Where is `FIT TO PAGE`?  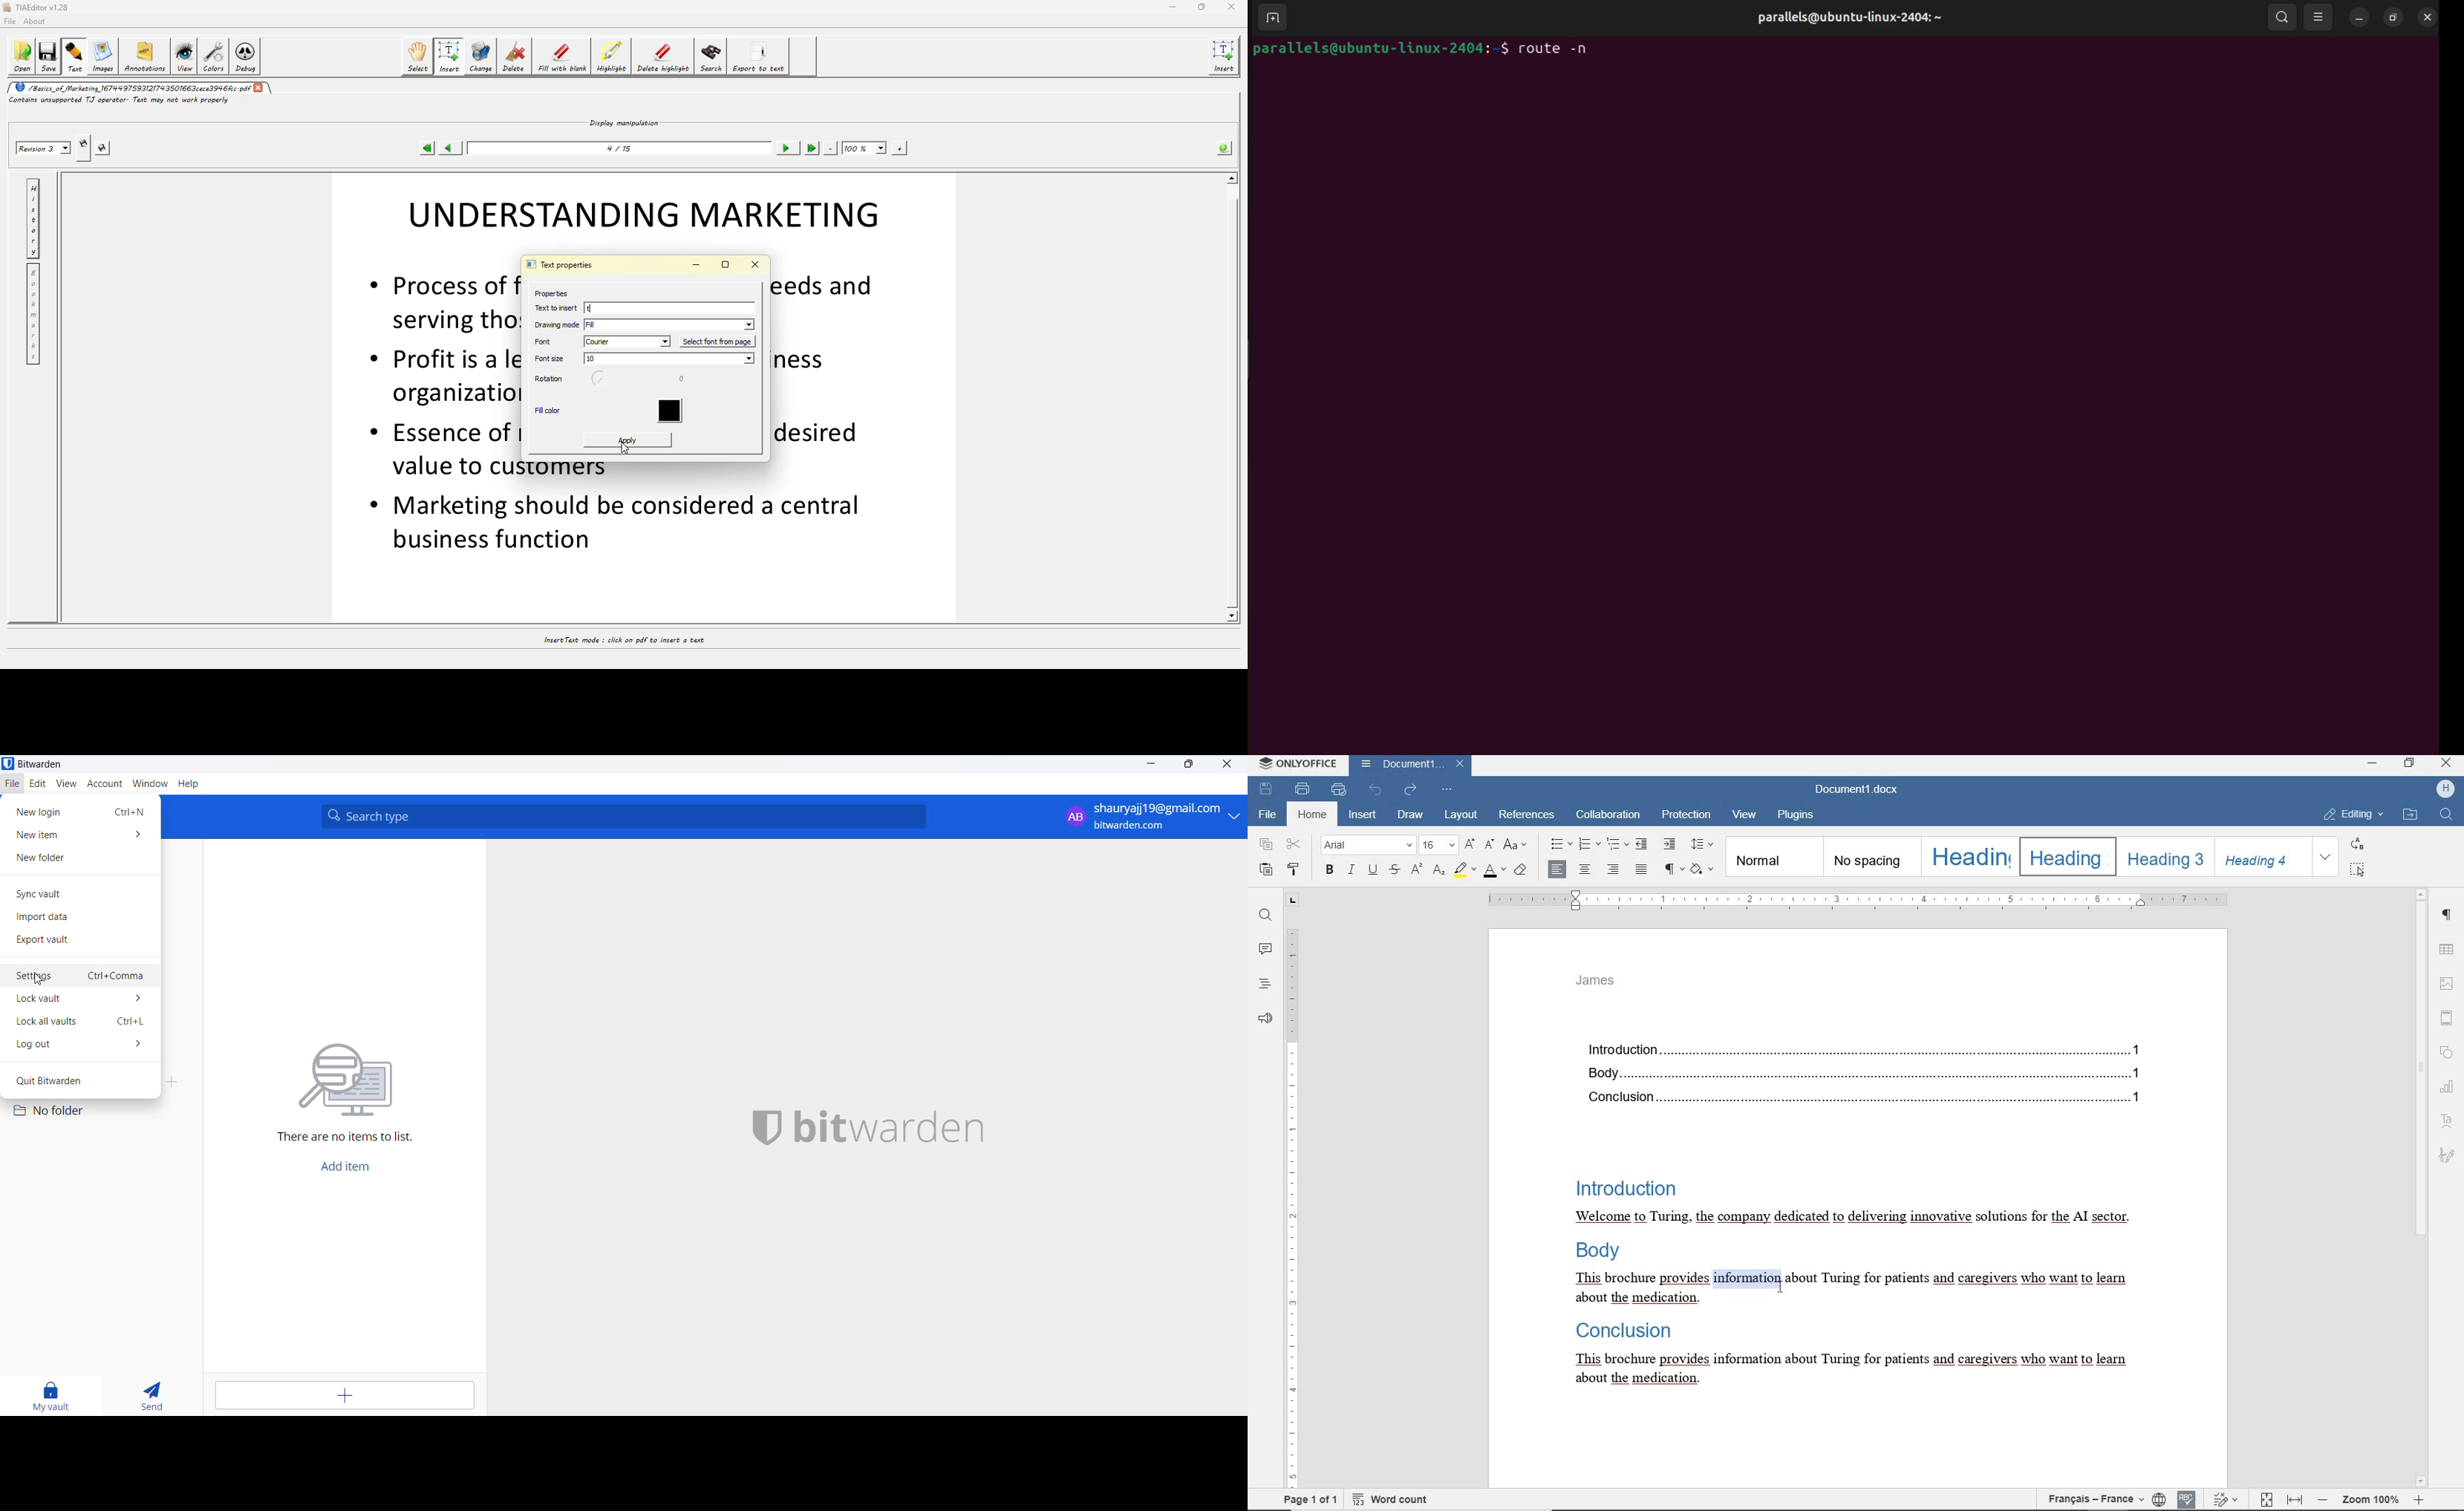 FIT TO PAGE is located at coordinates (2265, 1500).